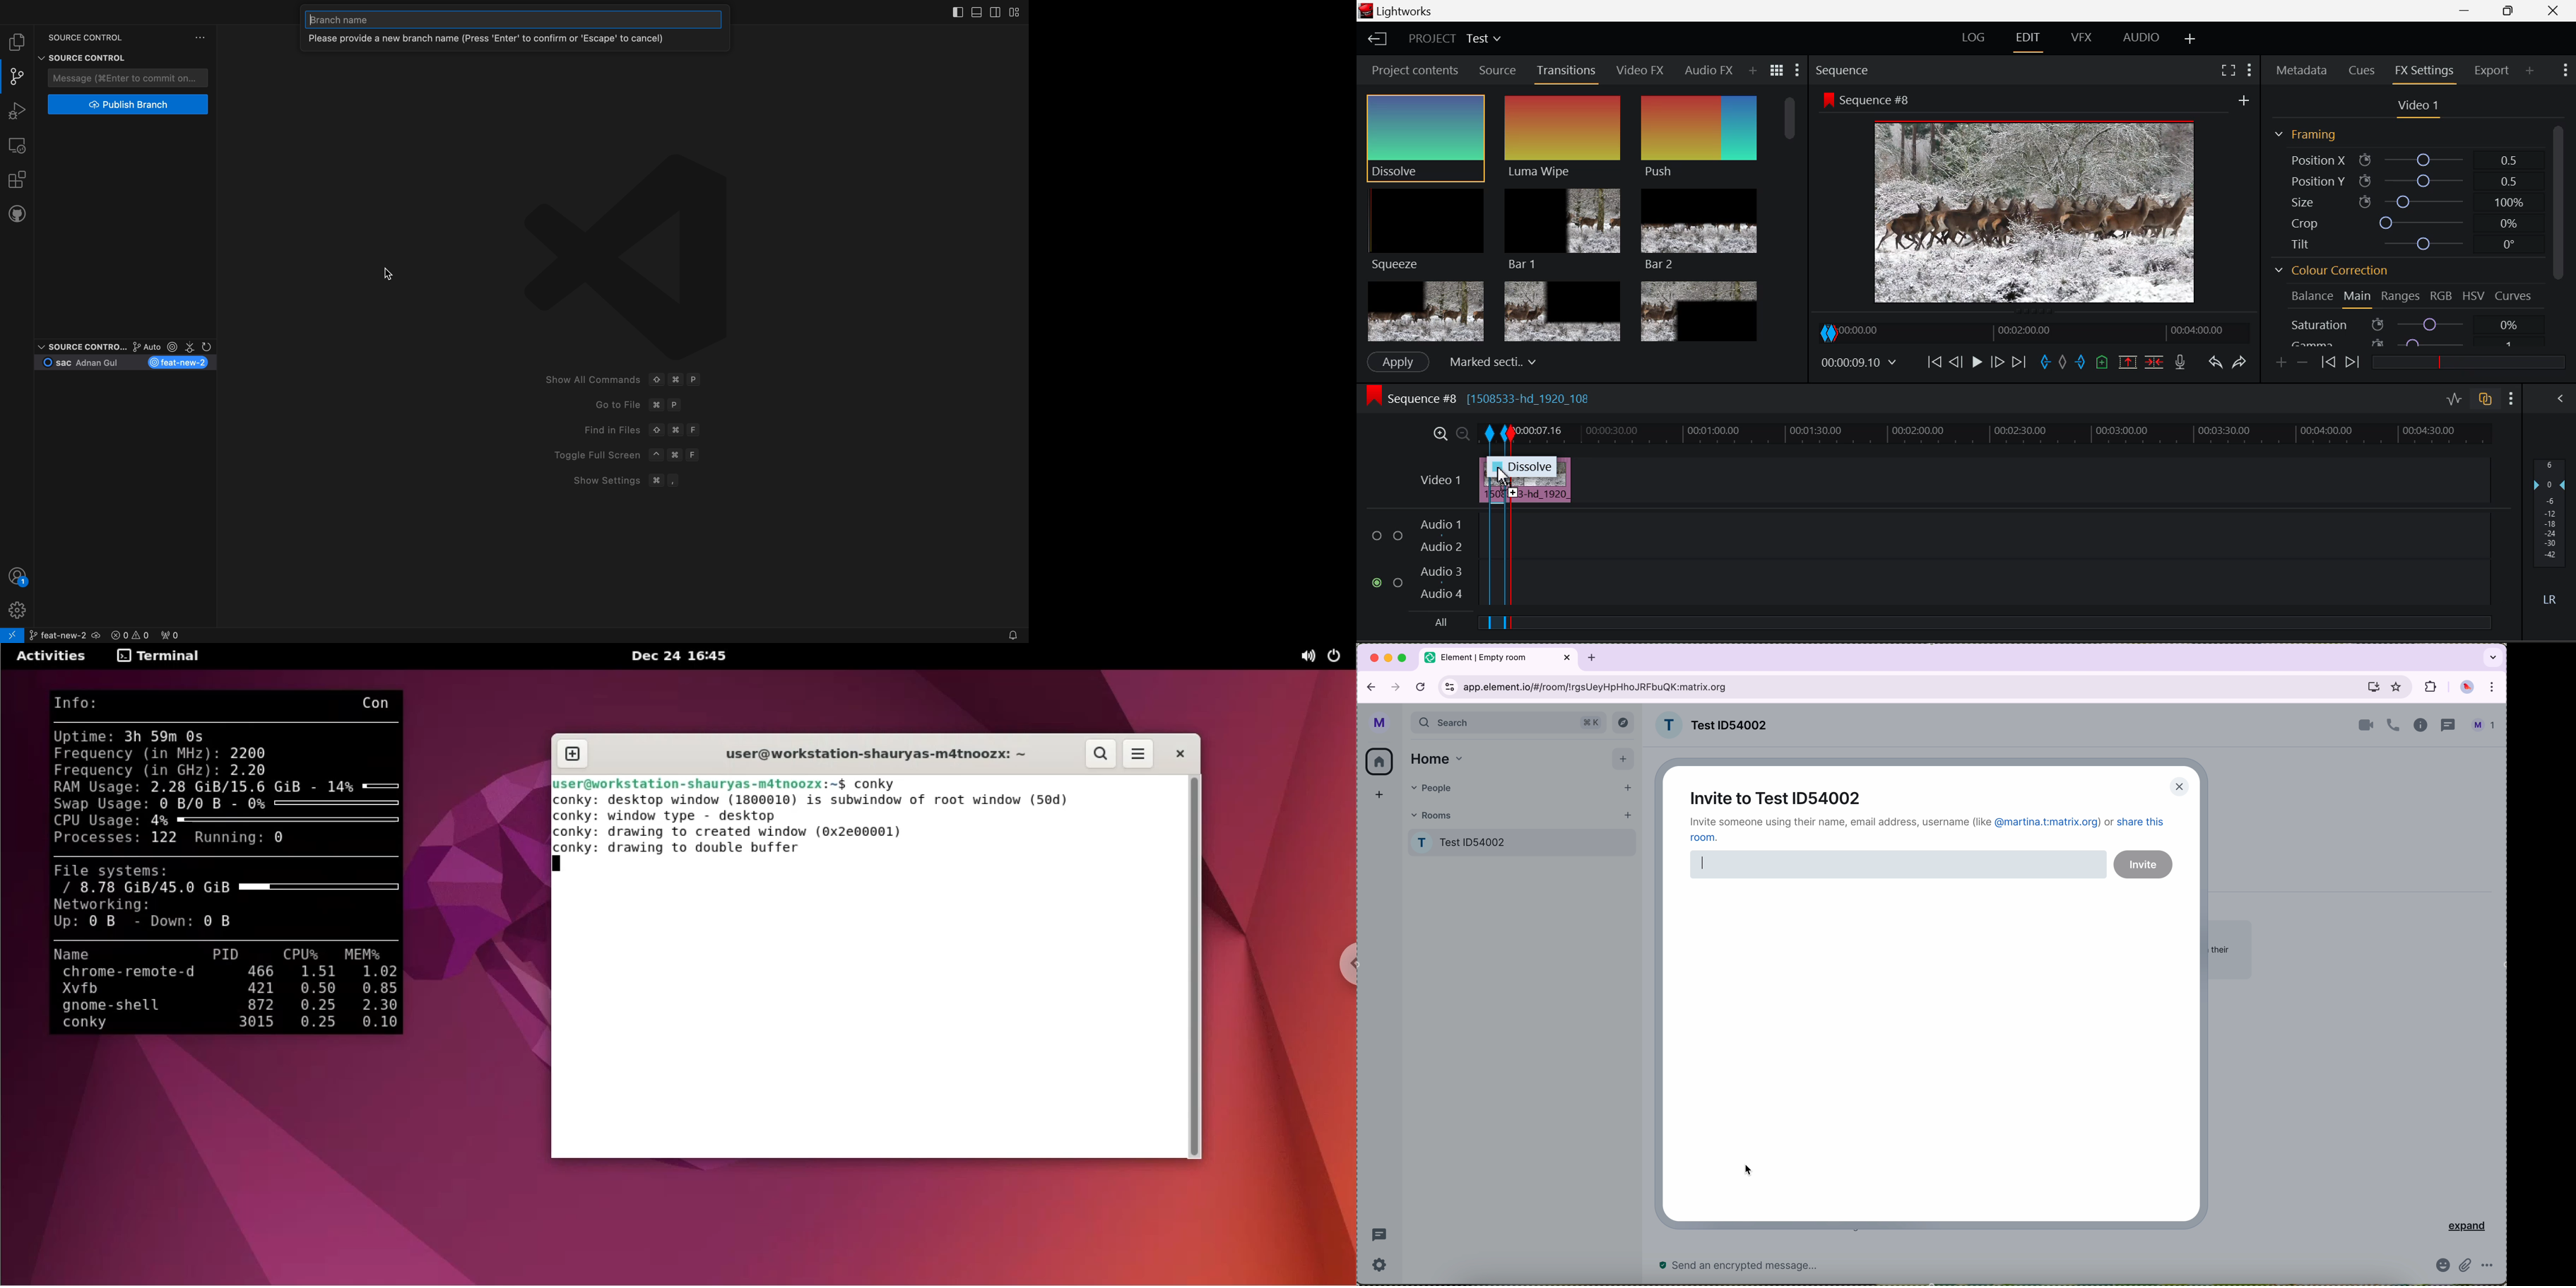 Image resolution: width=2576 pixels, height=1288 pixels. I want to click on Add keyframes, so click(2282, 363).